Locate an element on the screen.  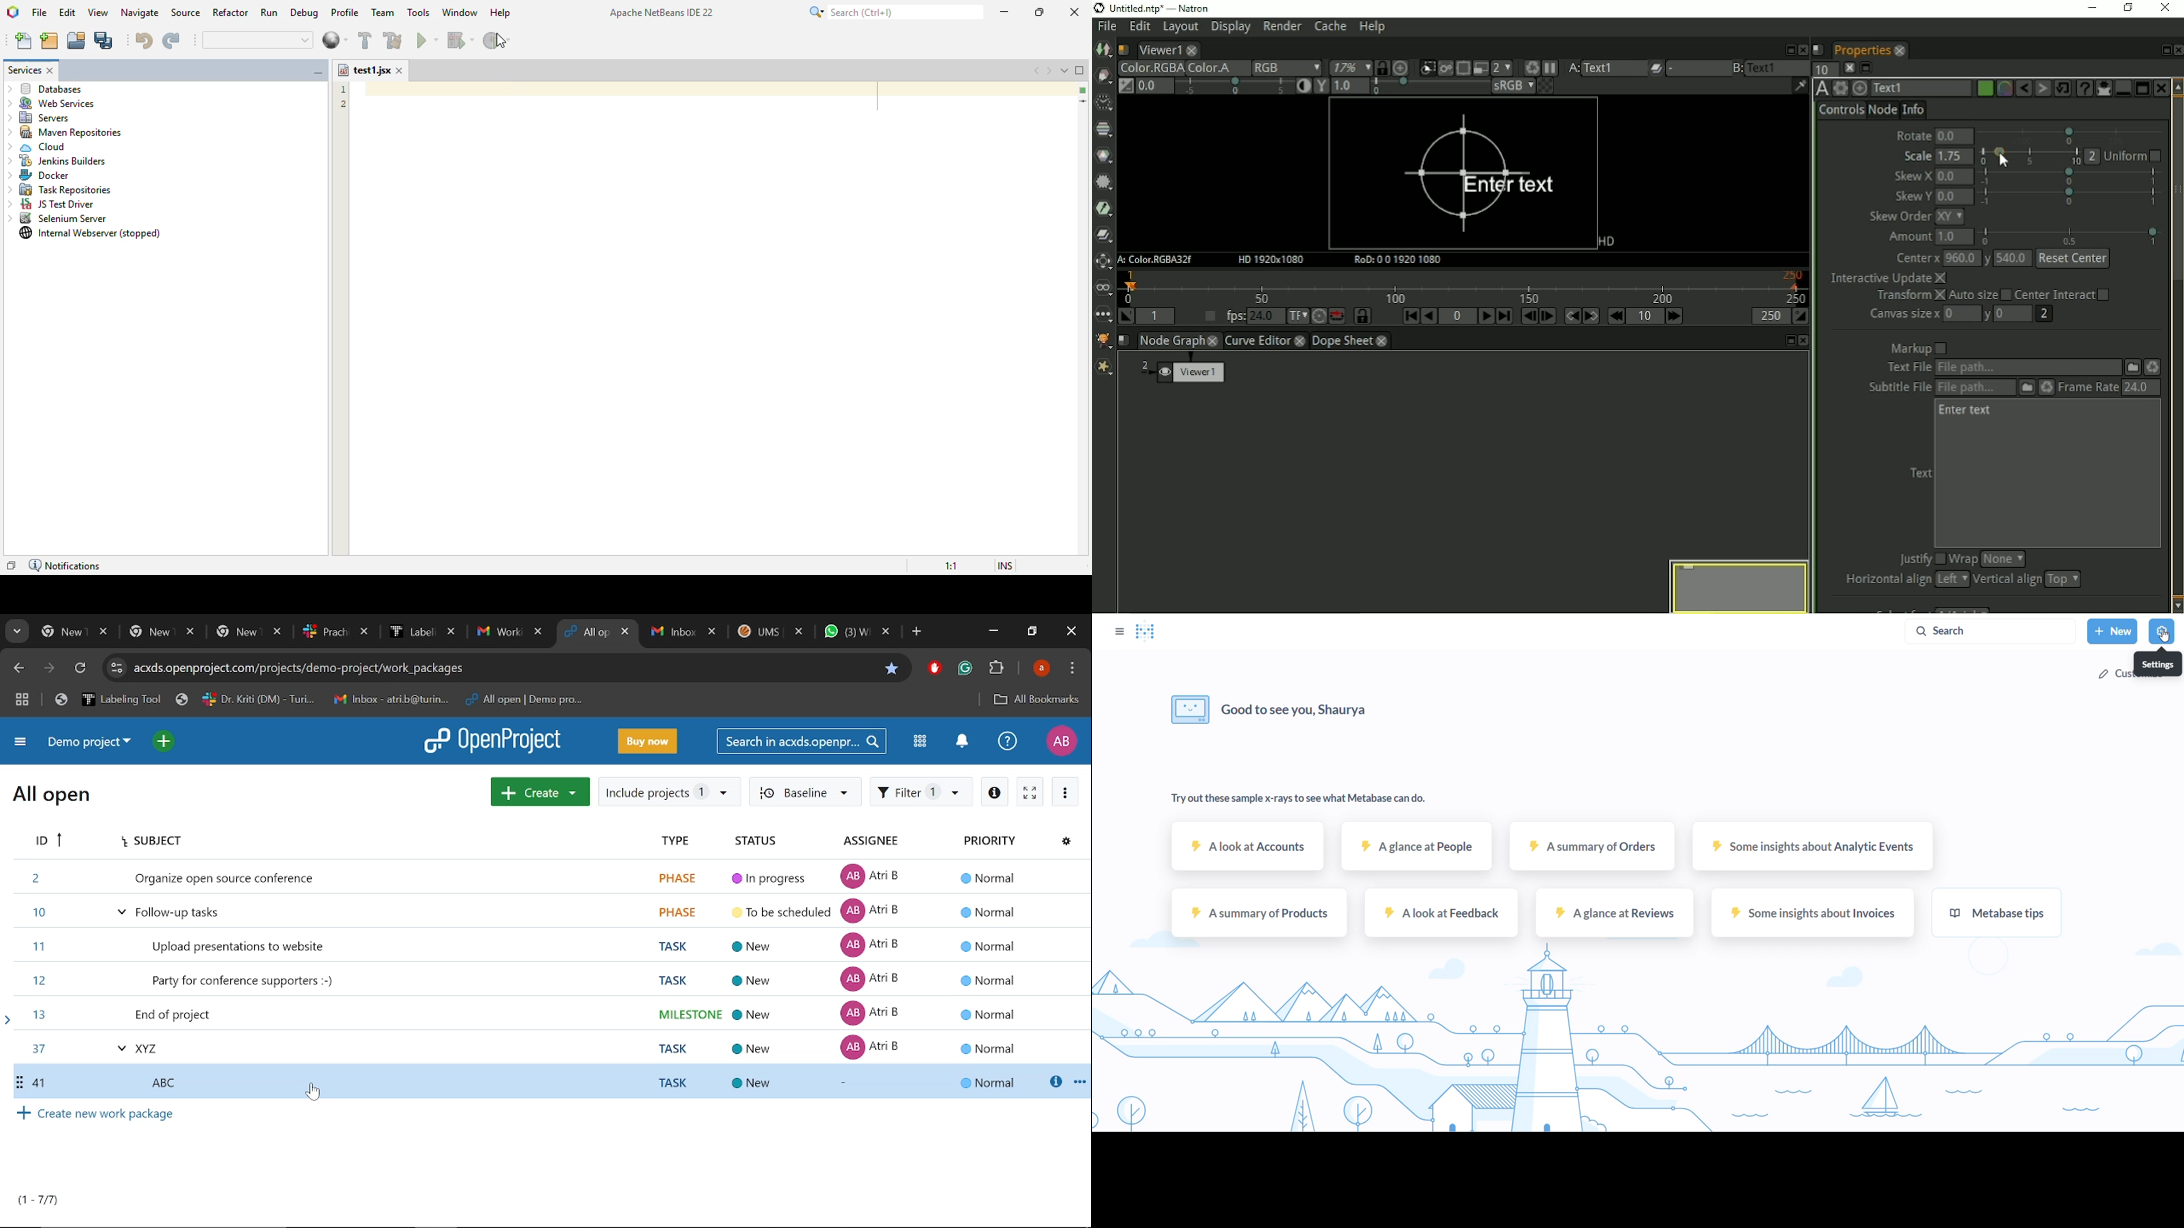
Previous increment is located at coordinates (1616, 316).